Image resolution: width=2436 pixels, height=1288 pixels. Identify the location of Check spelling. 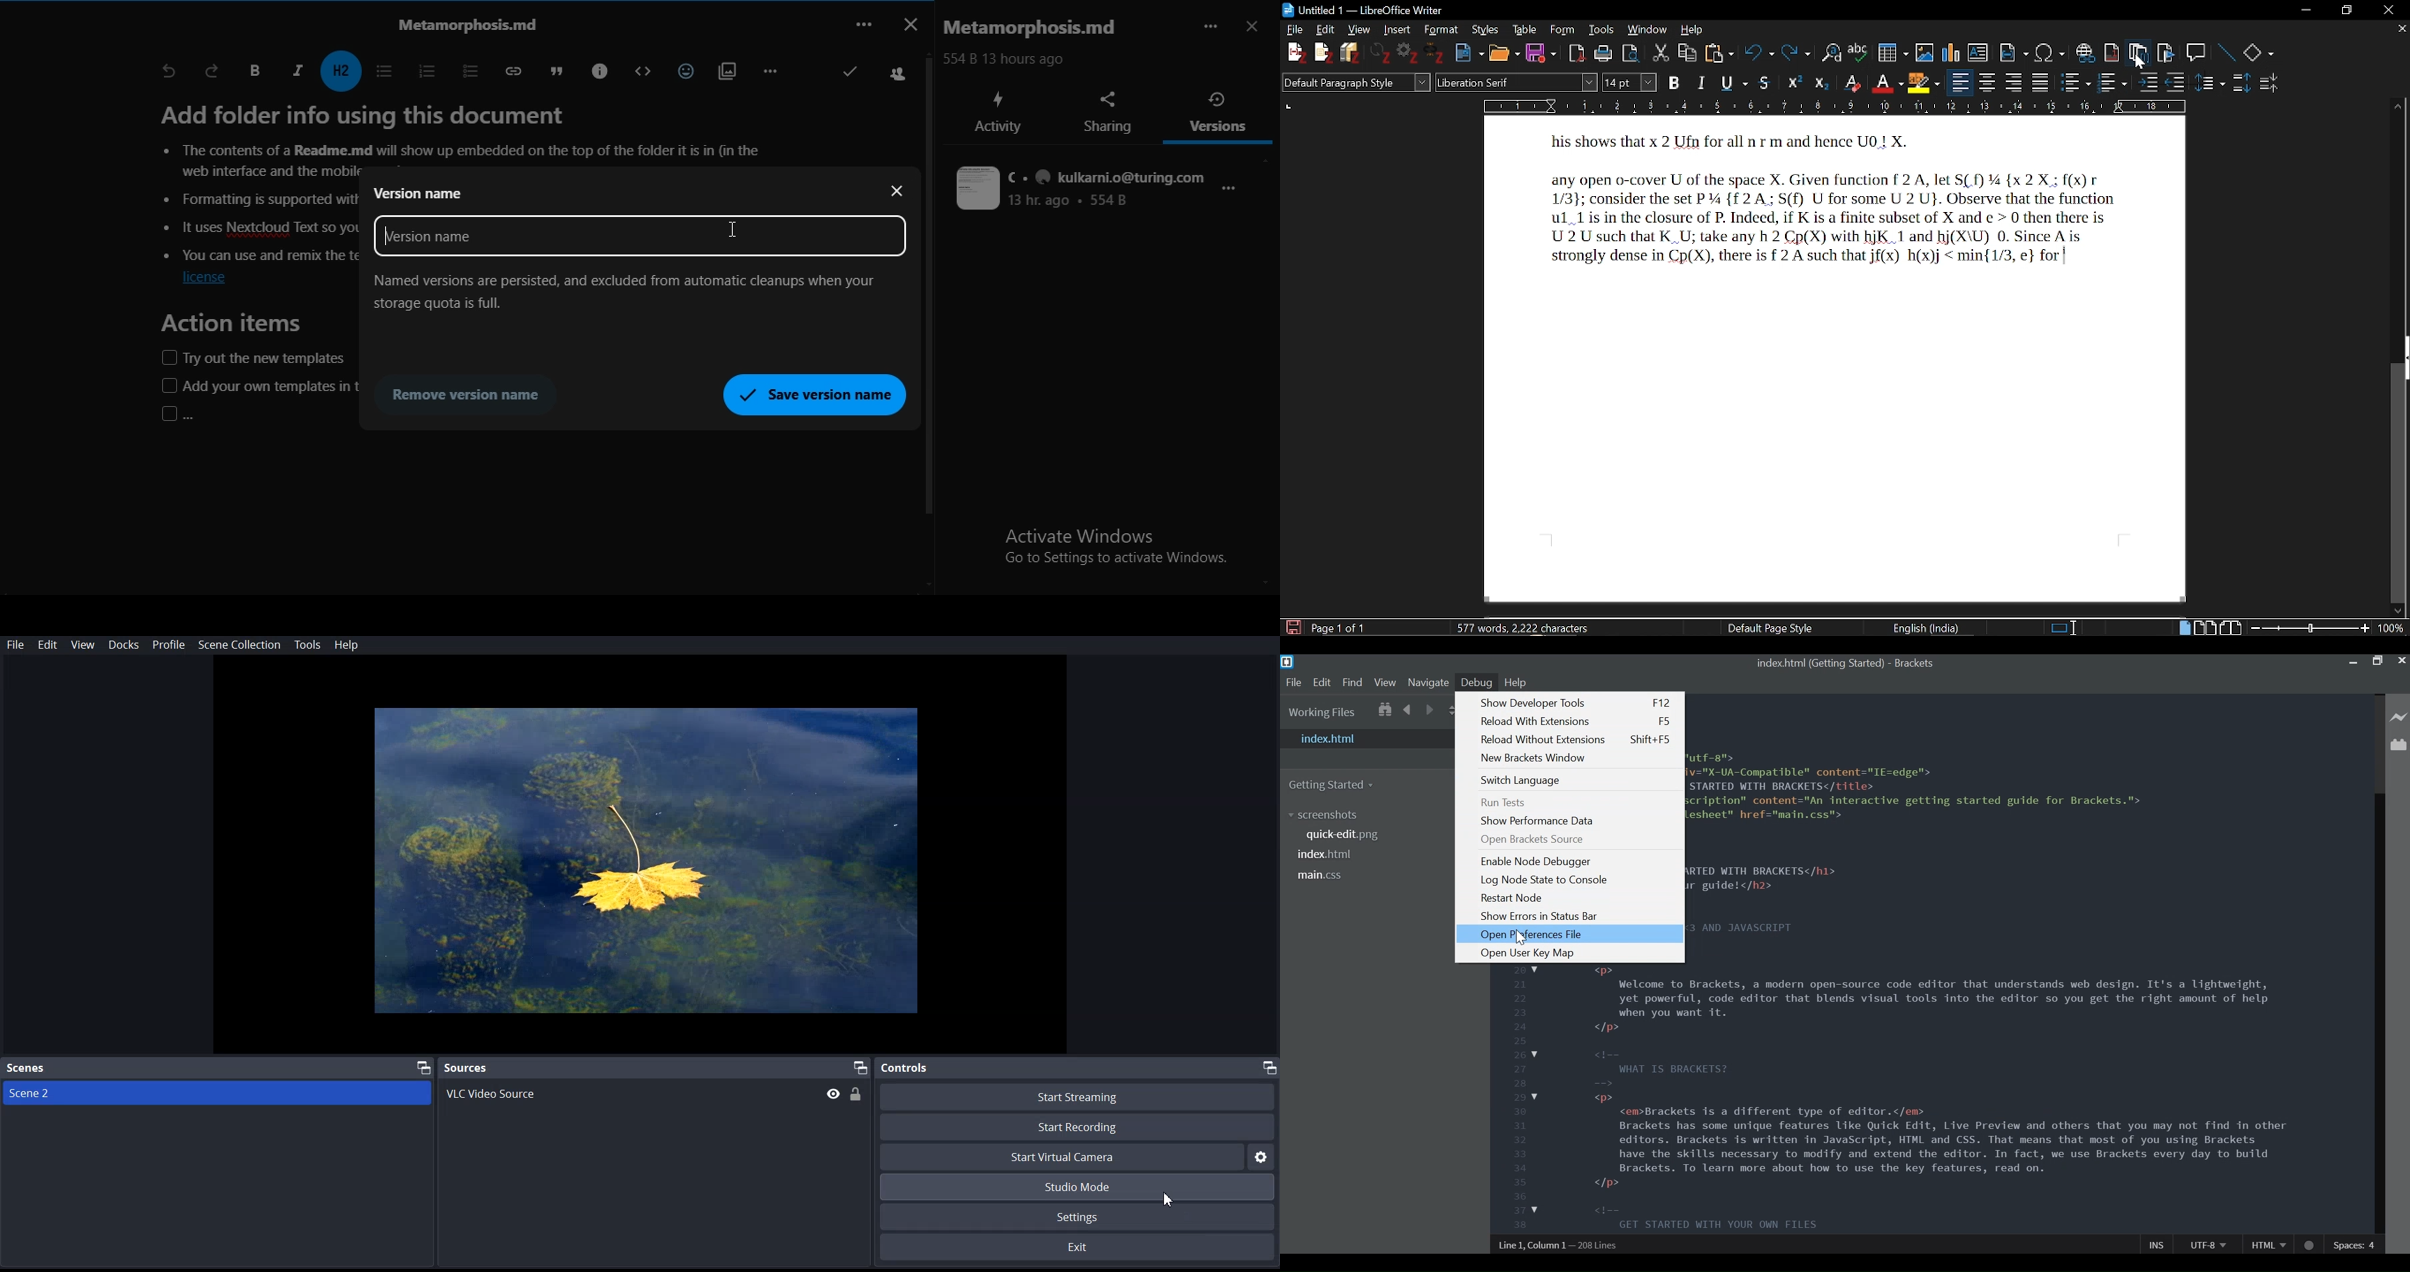
(1859, 54).